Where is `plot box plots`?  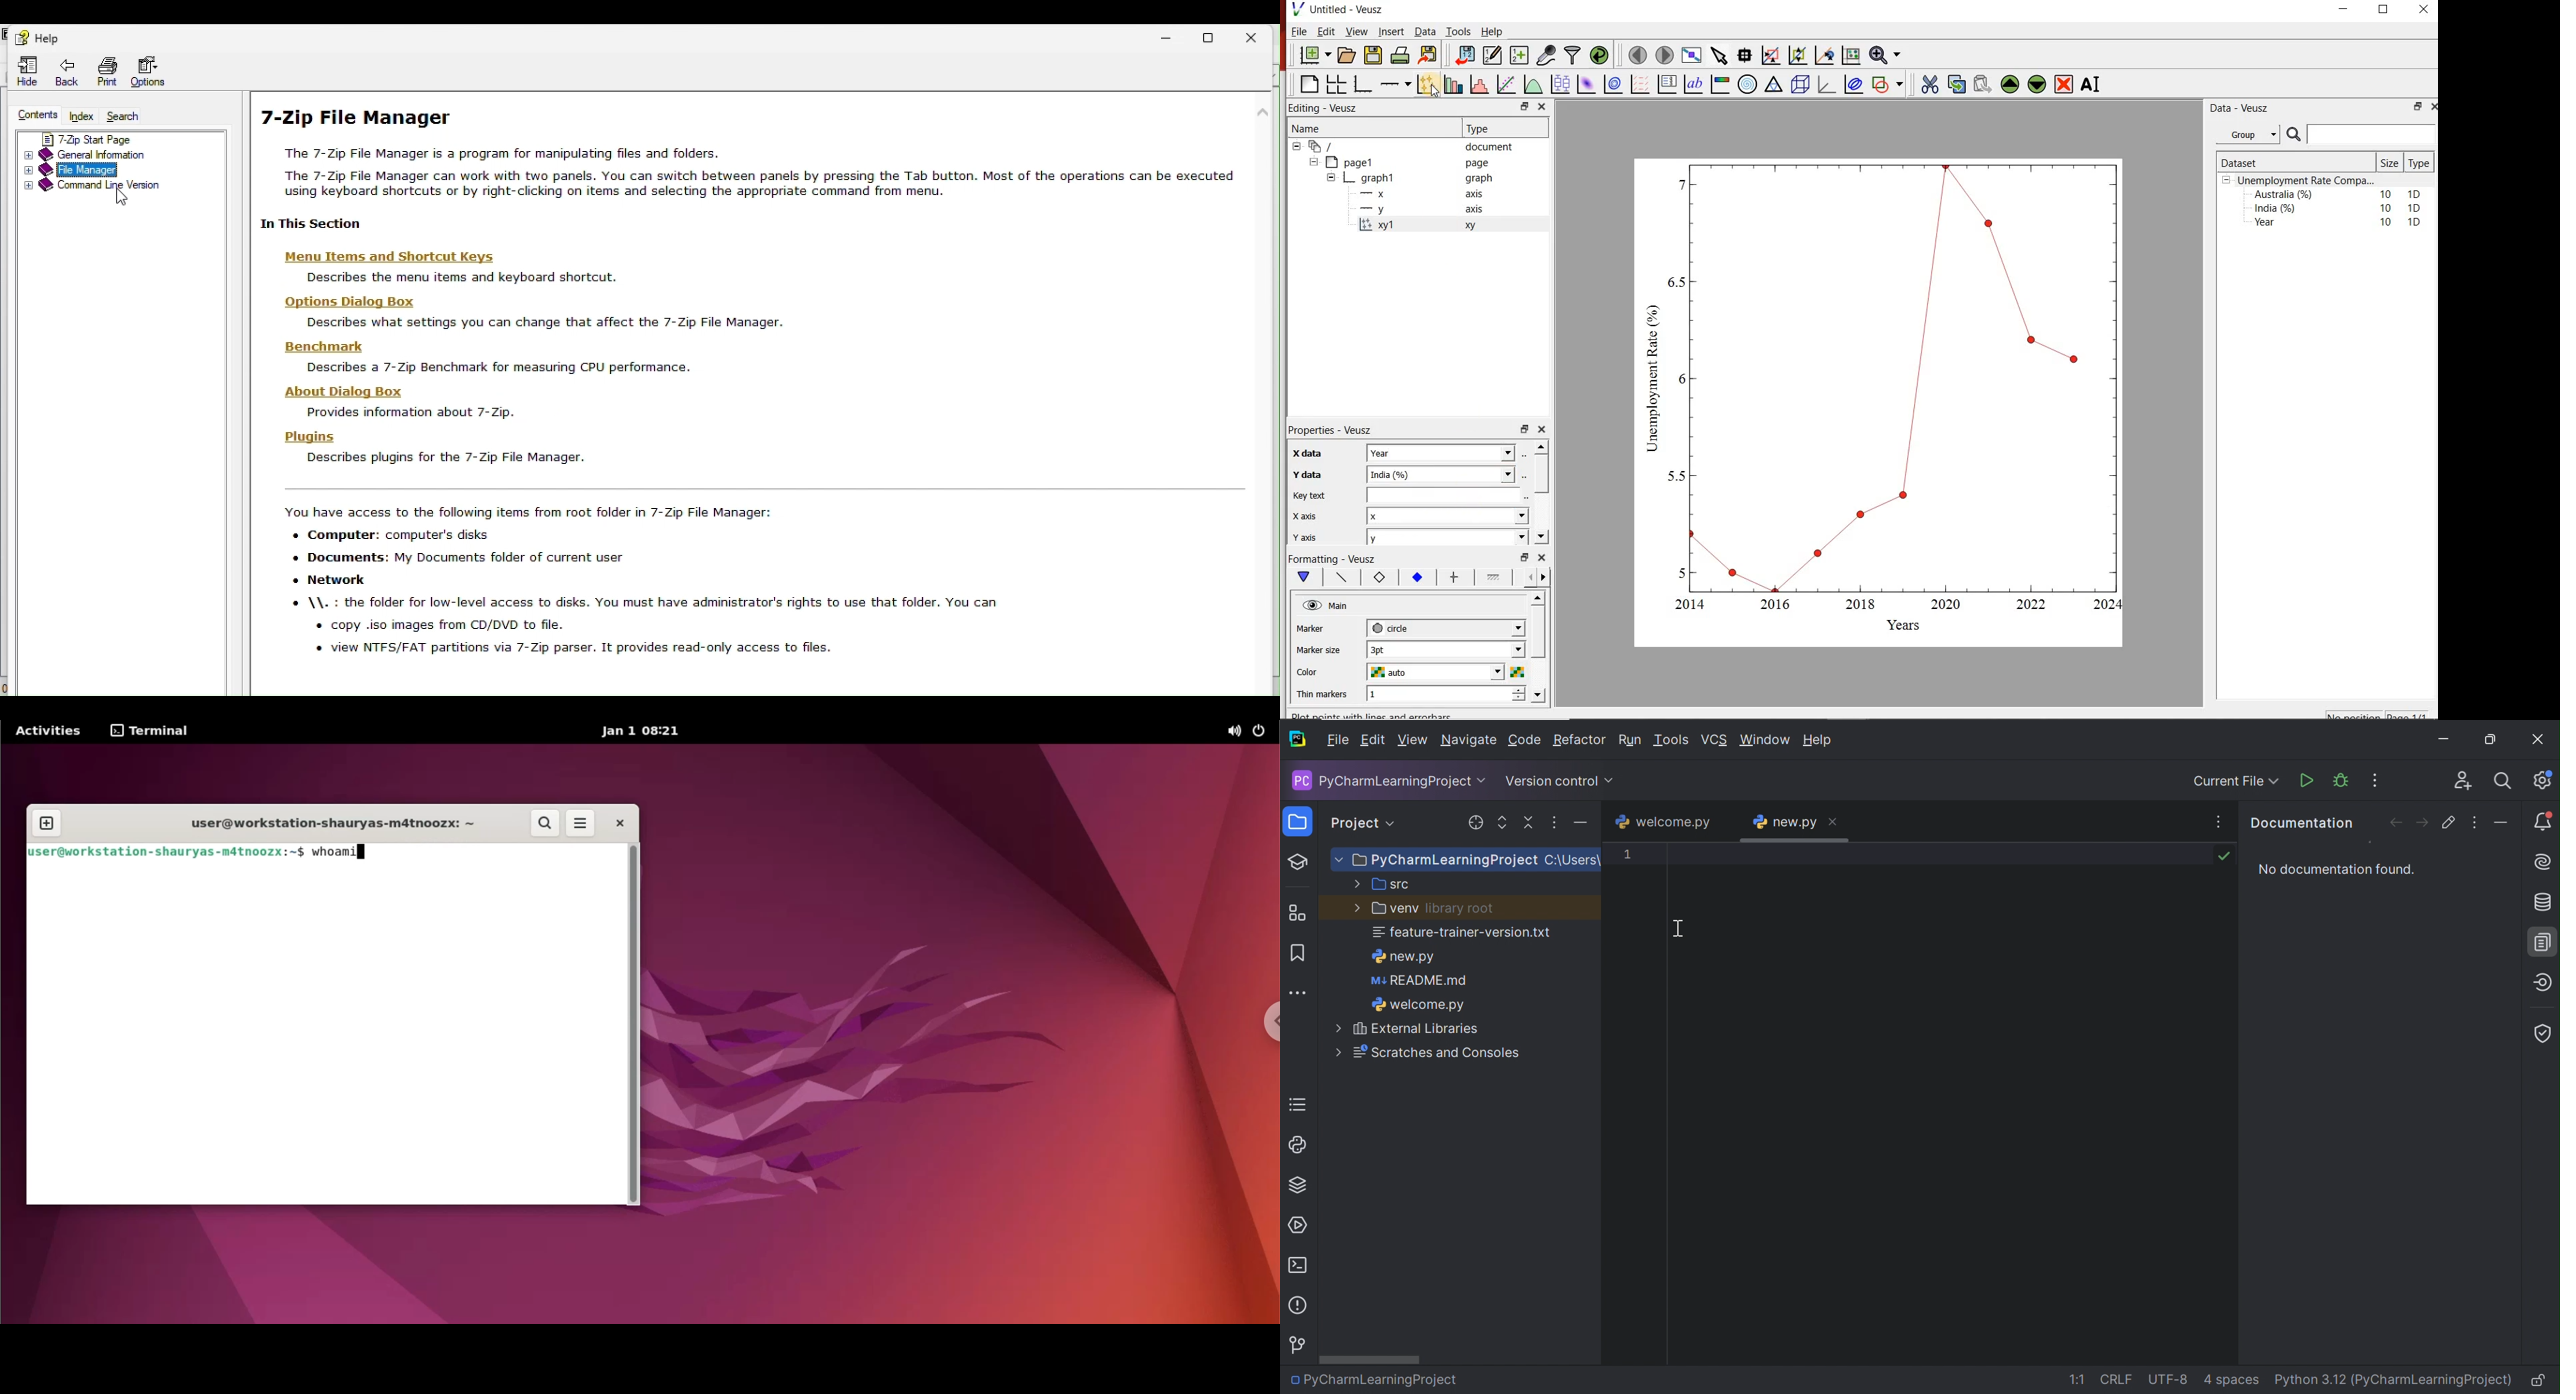
plot box plots is located at coordinates (1561, 83).